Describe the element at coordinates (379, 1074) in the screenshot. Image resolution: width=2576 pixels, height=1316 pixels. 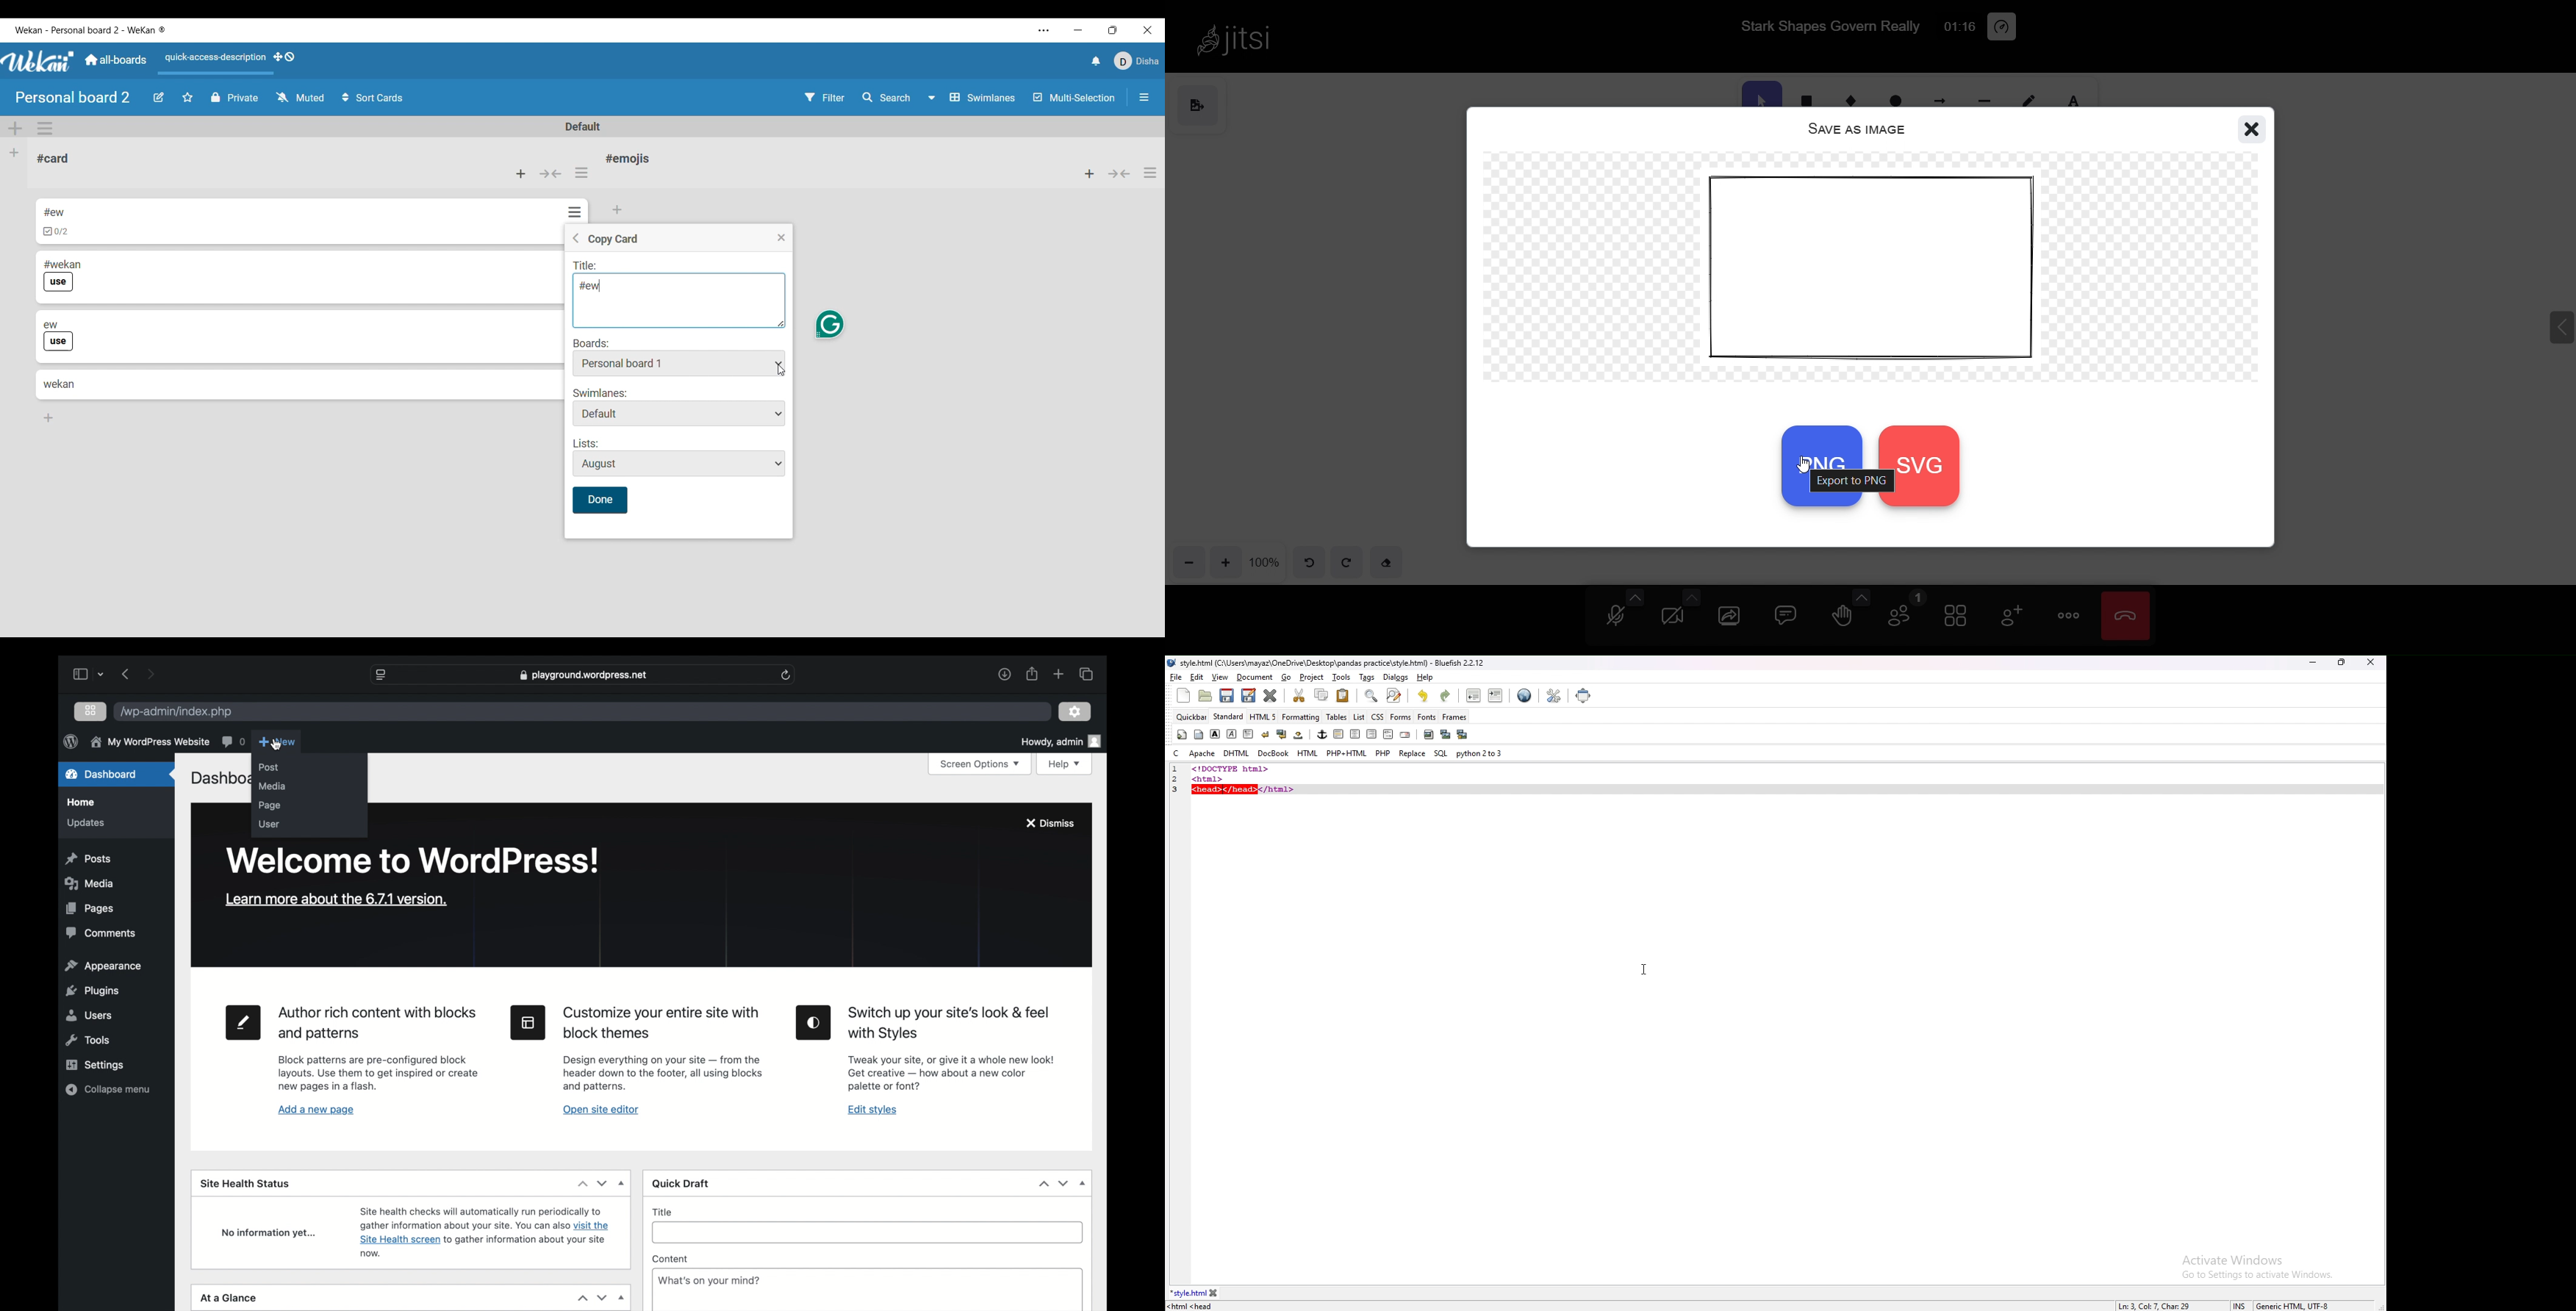
I see `Page tool information` at that location.